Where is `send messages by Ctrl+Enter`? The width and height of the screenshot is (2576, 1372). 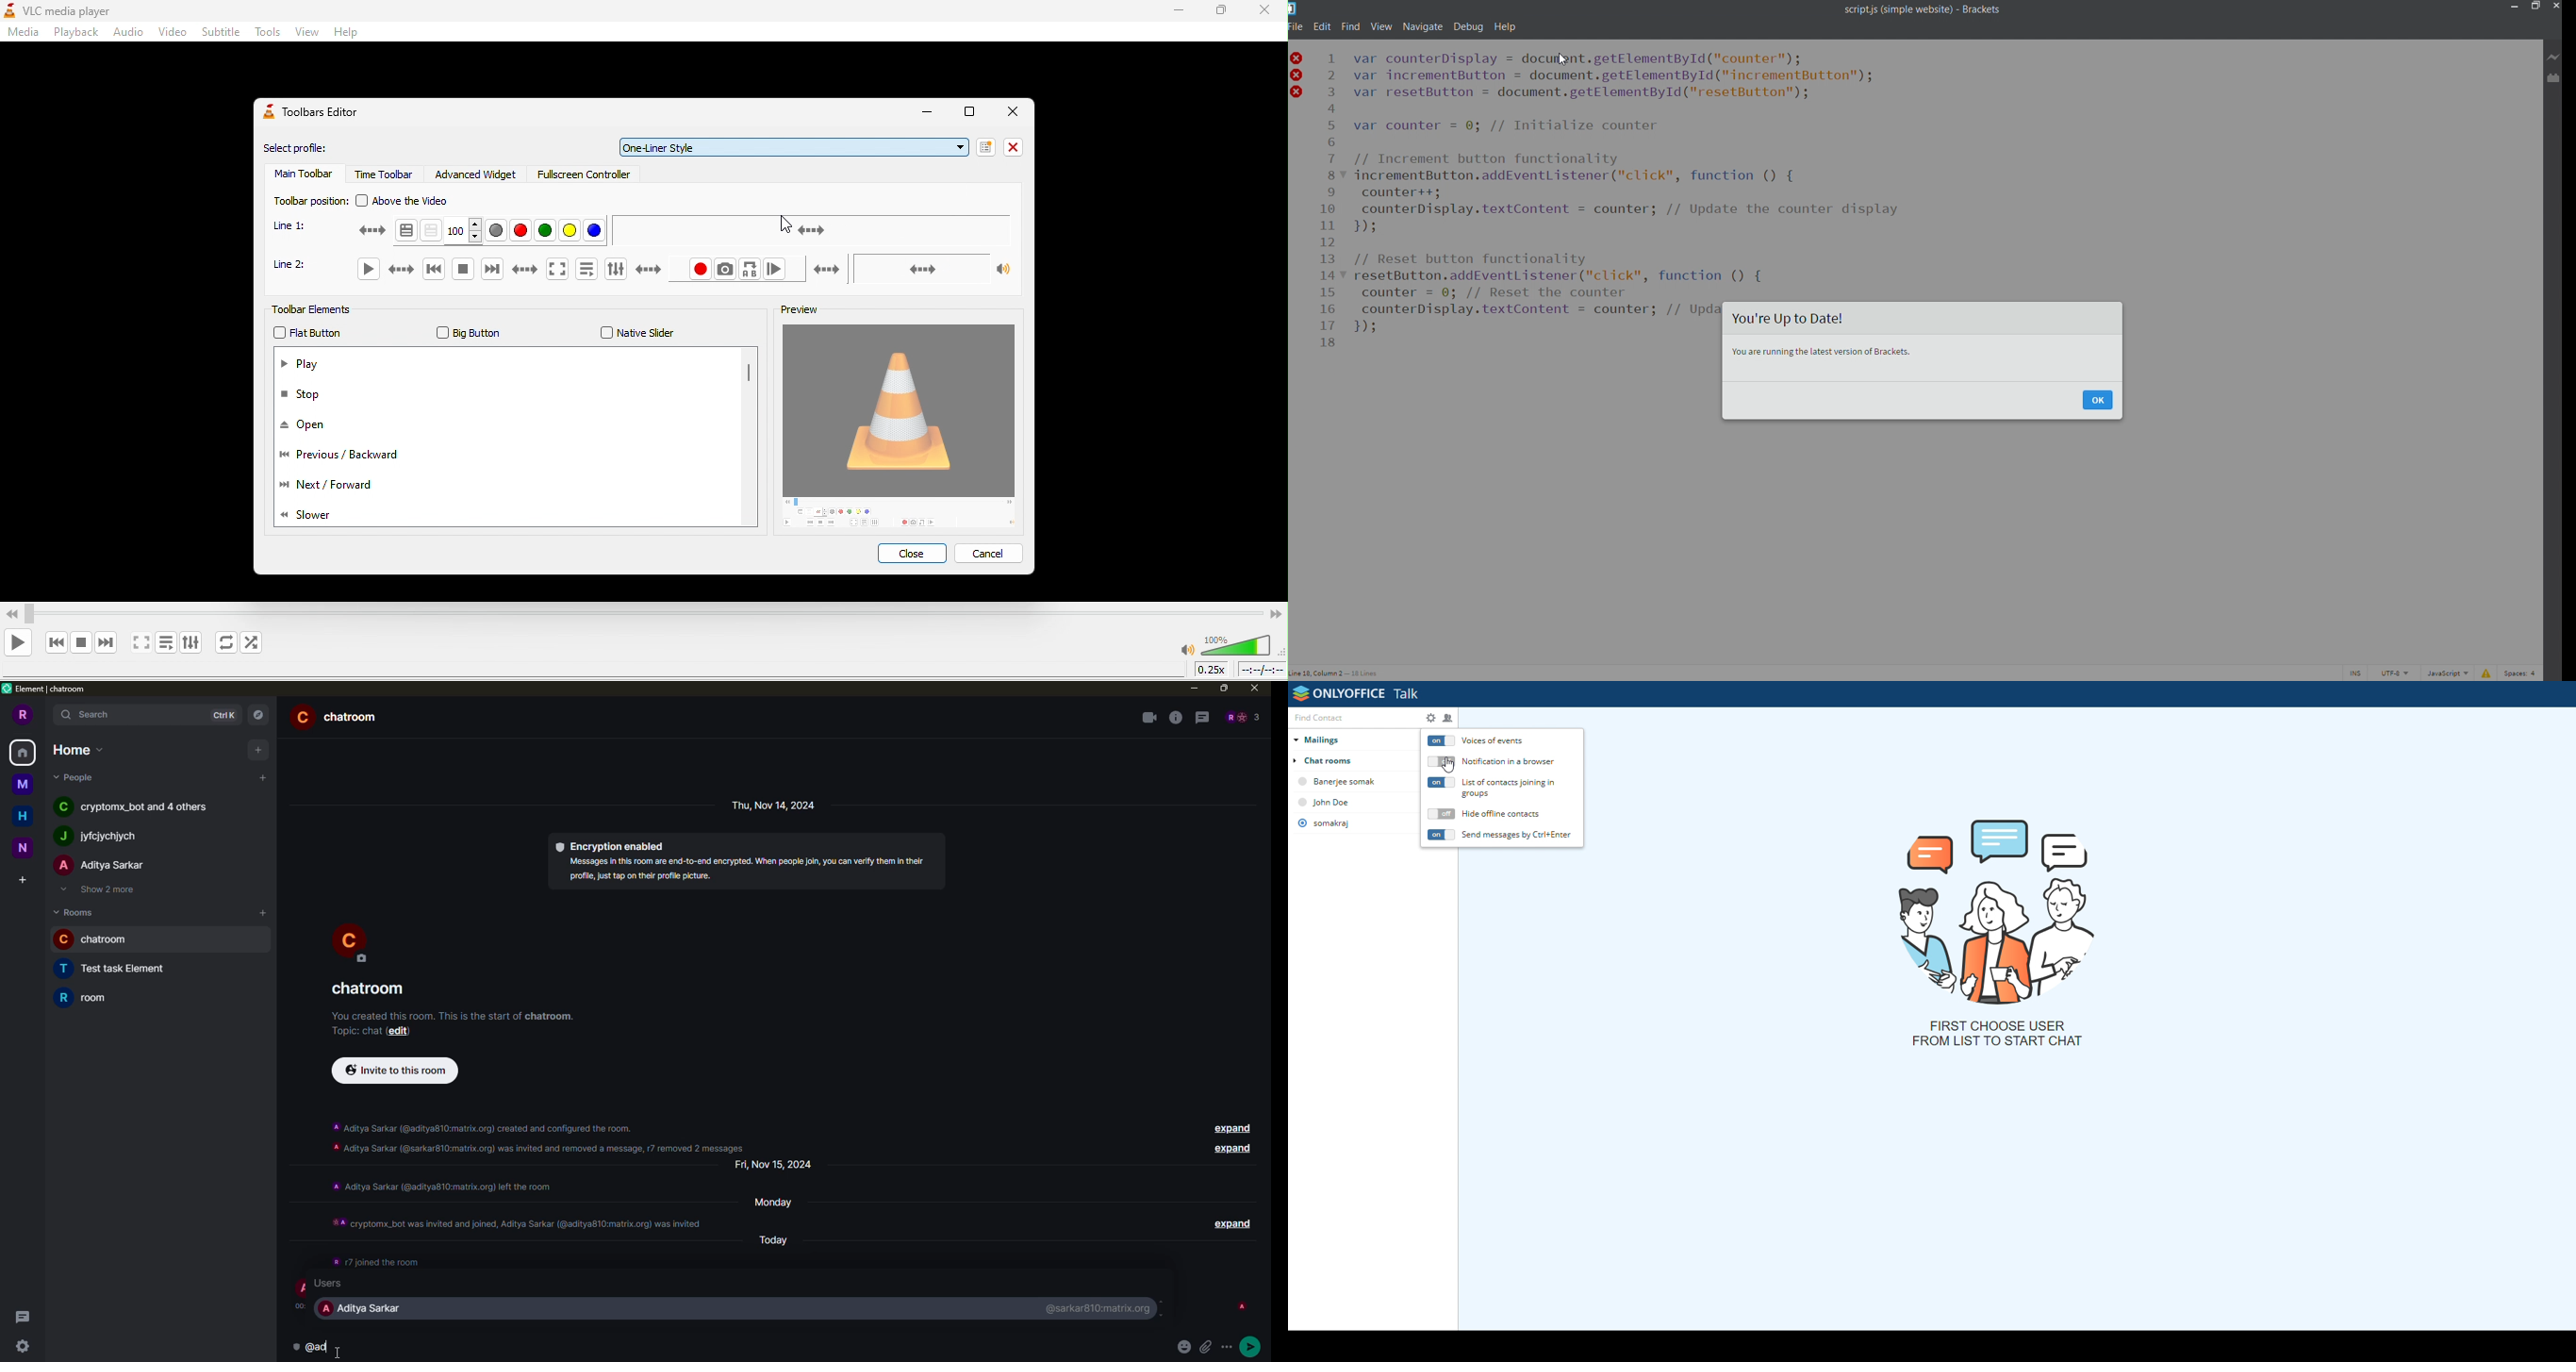
send messages by Ctrl+Enter is located at coordinates (1517, 833).